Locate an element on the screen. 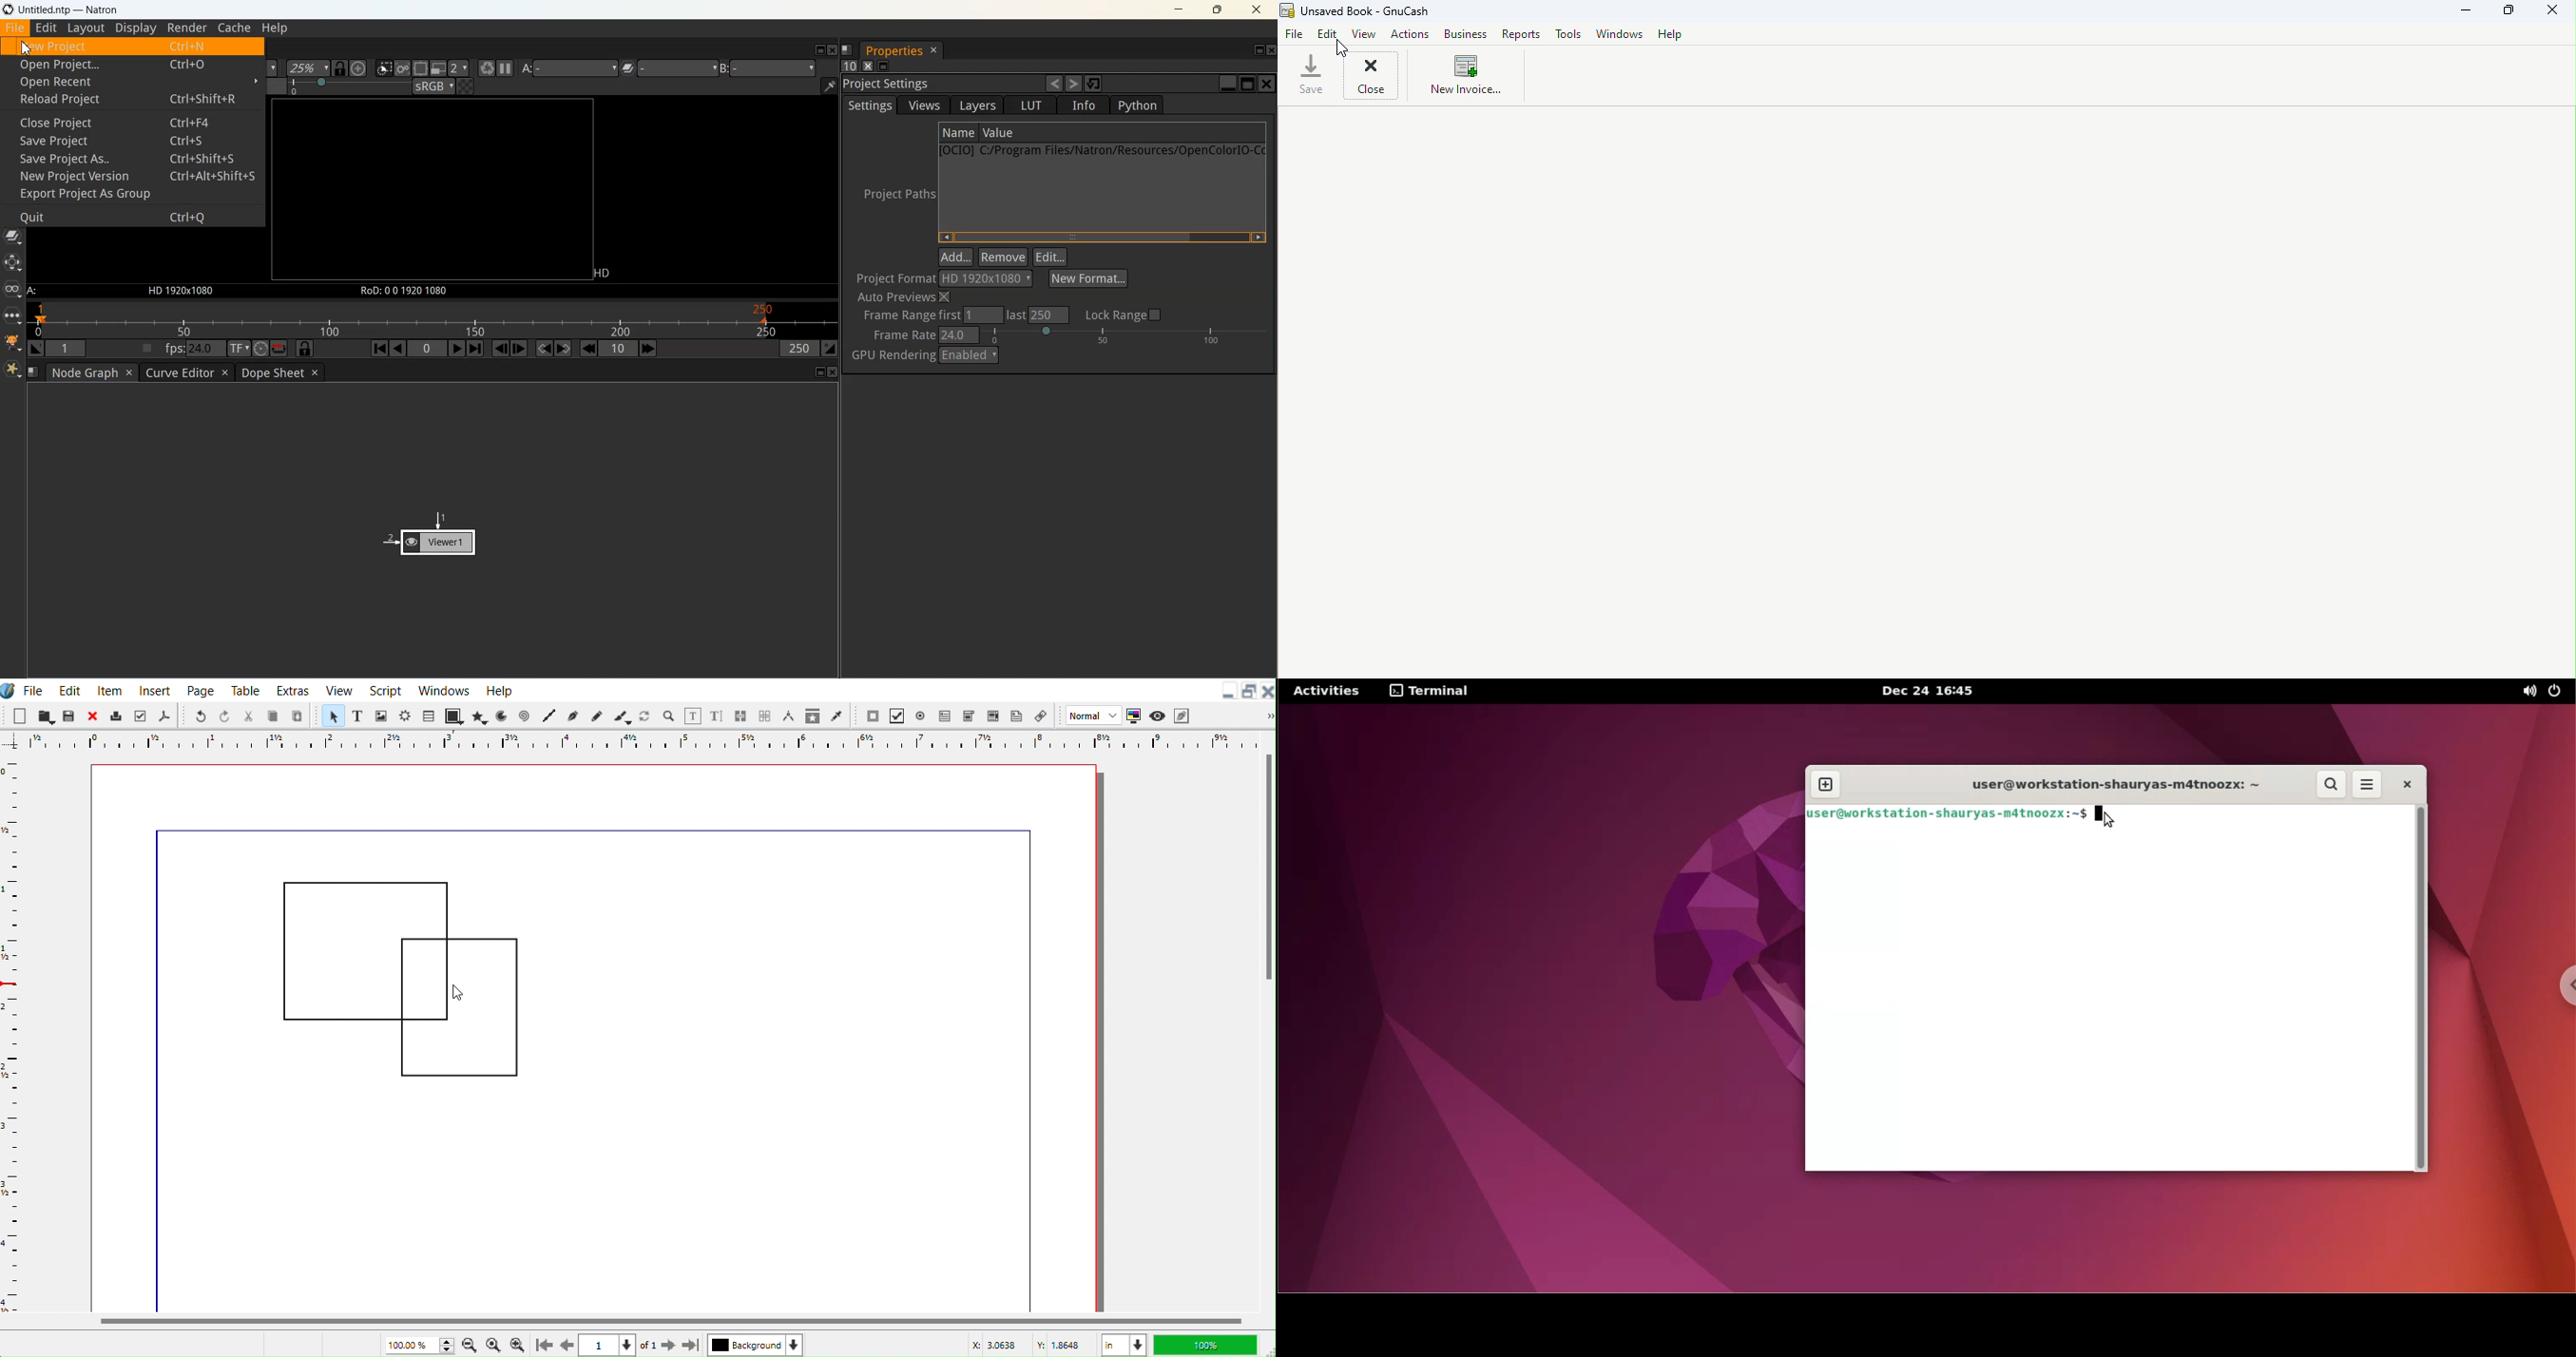 This screenshot has width=2576, height=1372. Go to previous Page is located at coordinates (568, 1345).